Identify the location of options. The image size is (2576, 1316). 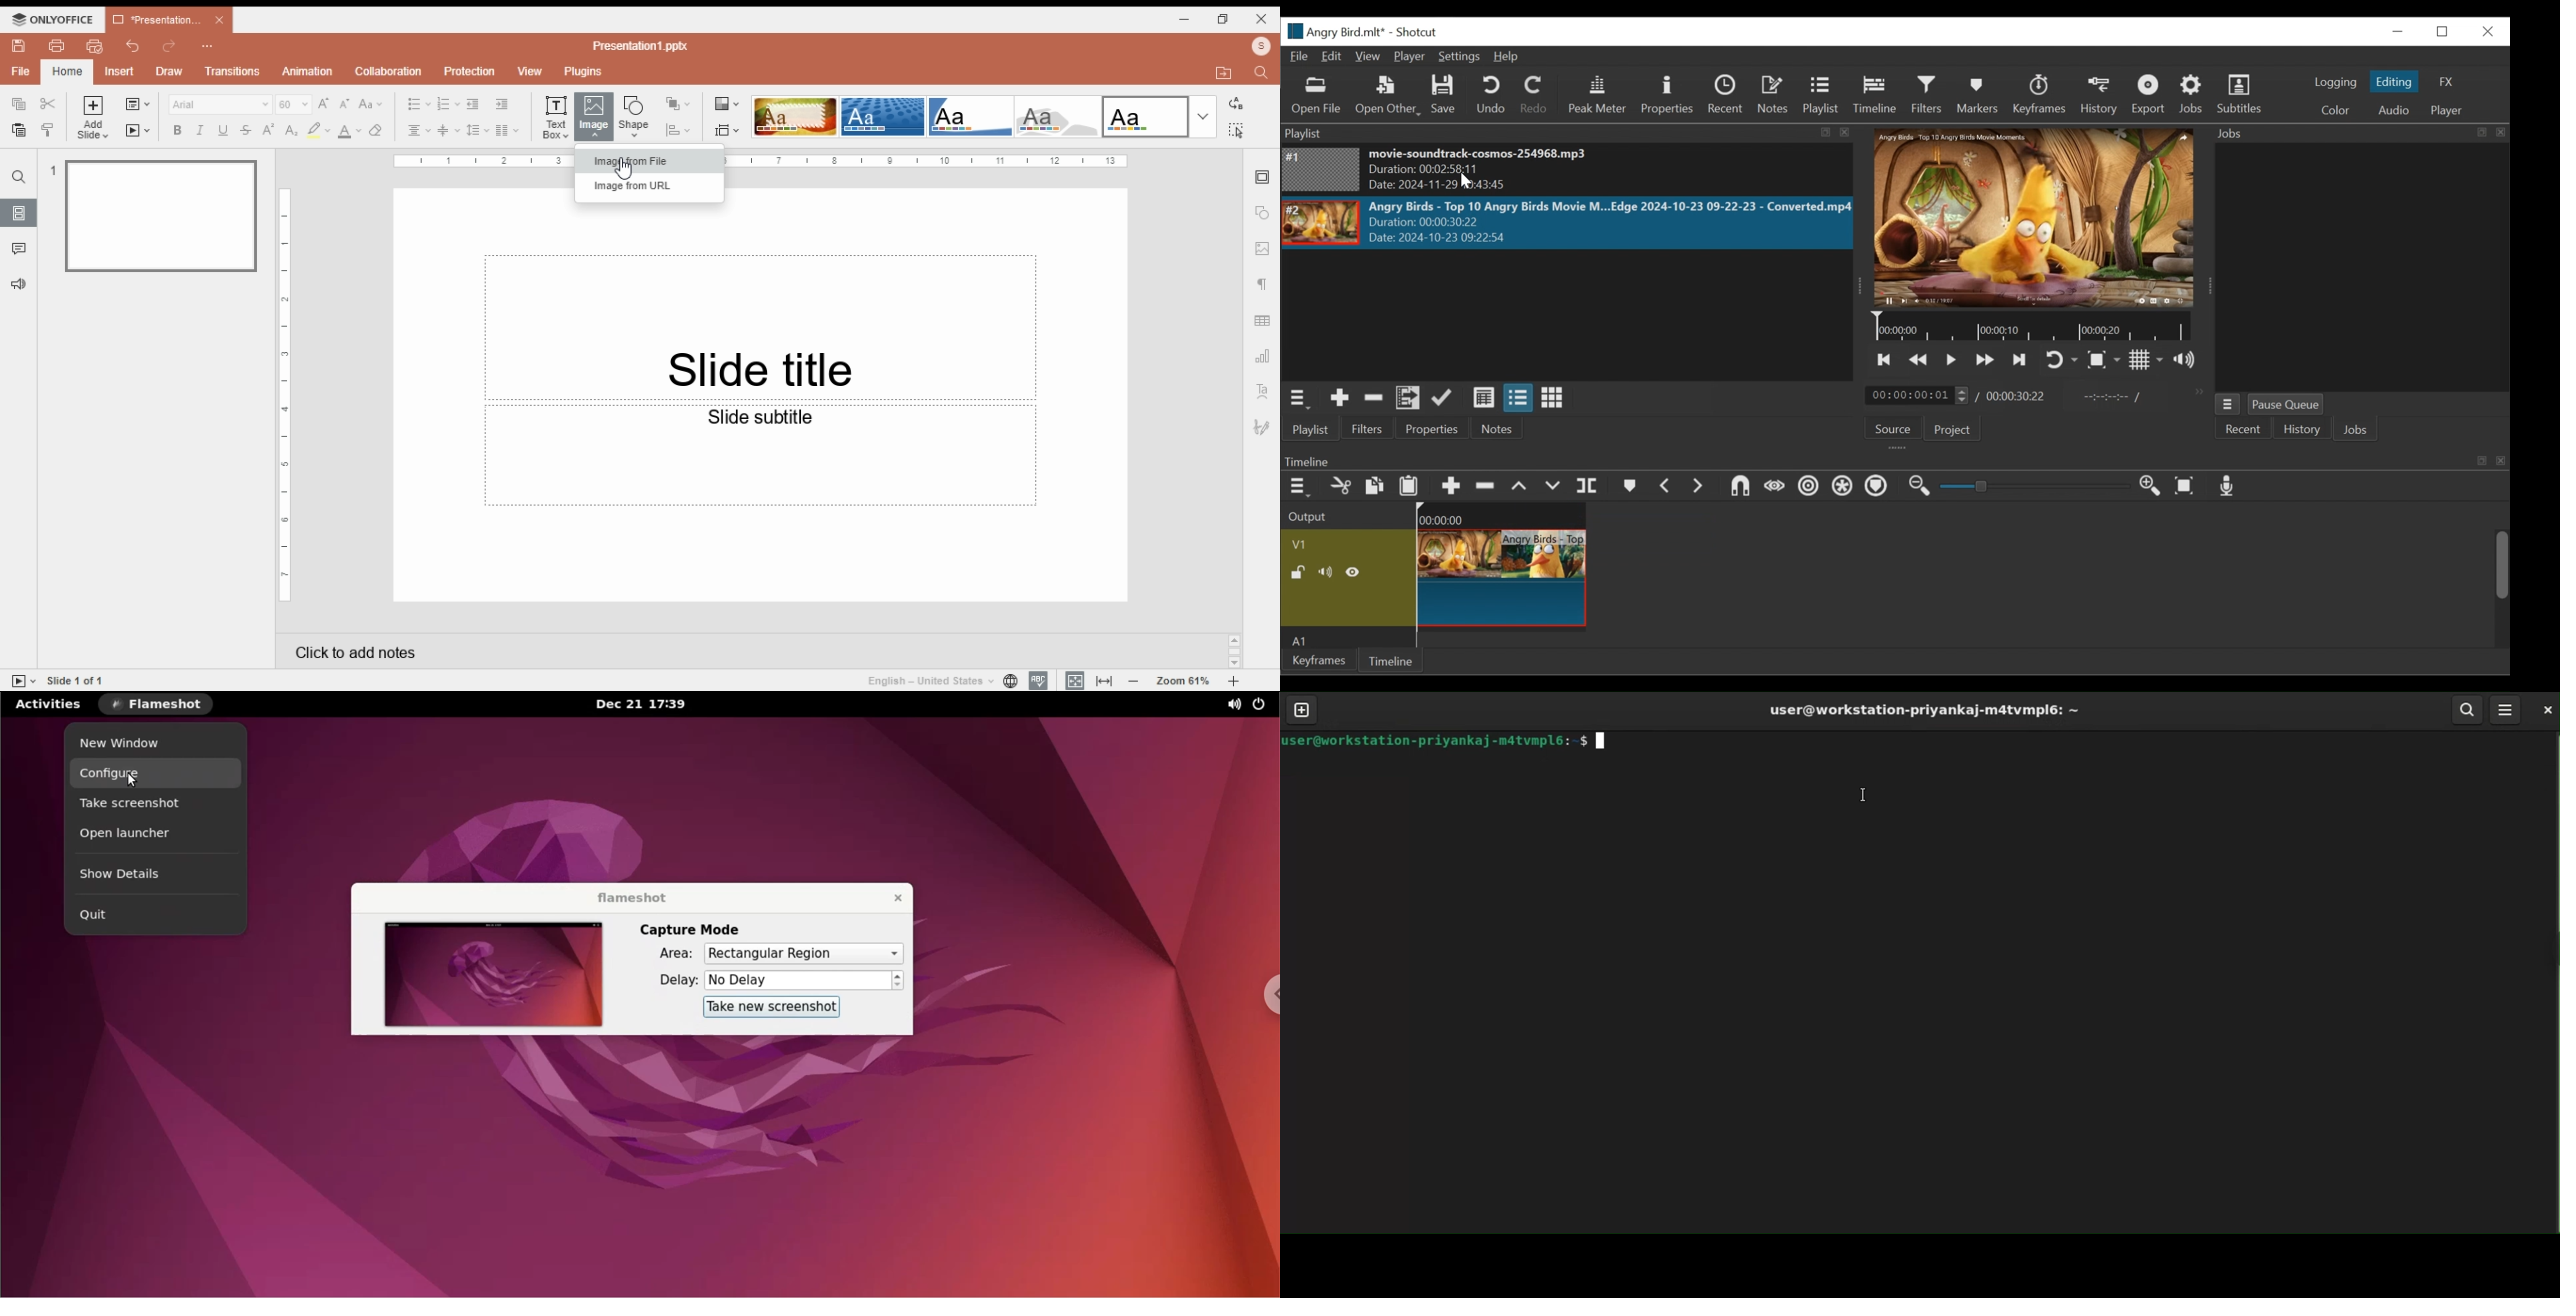
(208, 47).